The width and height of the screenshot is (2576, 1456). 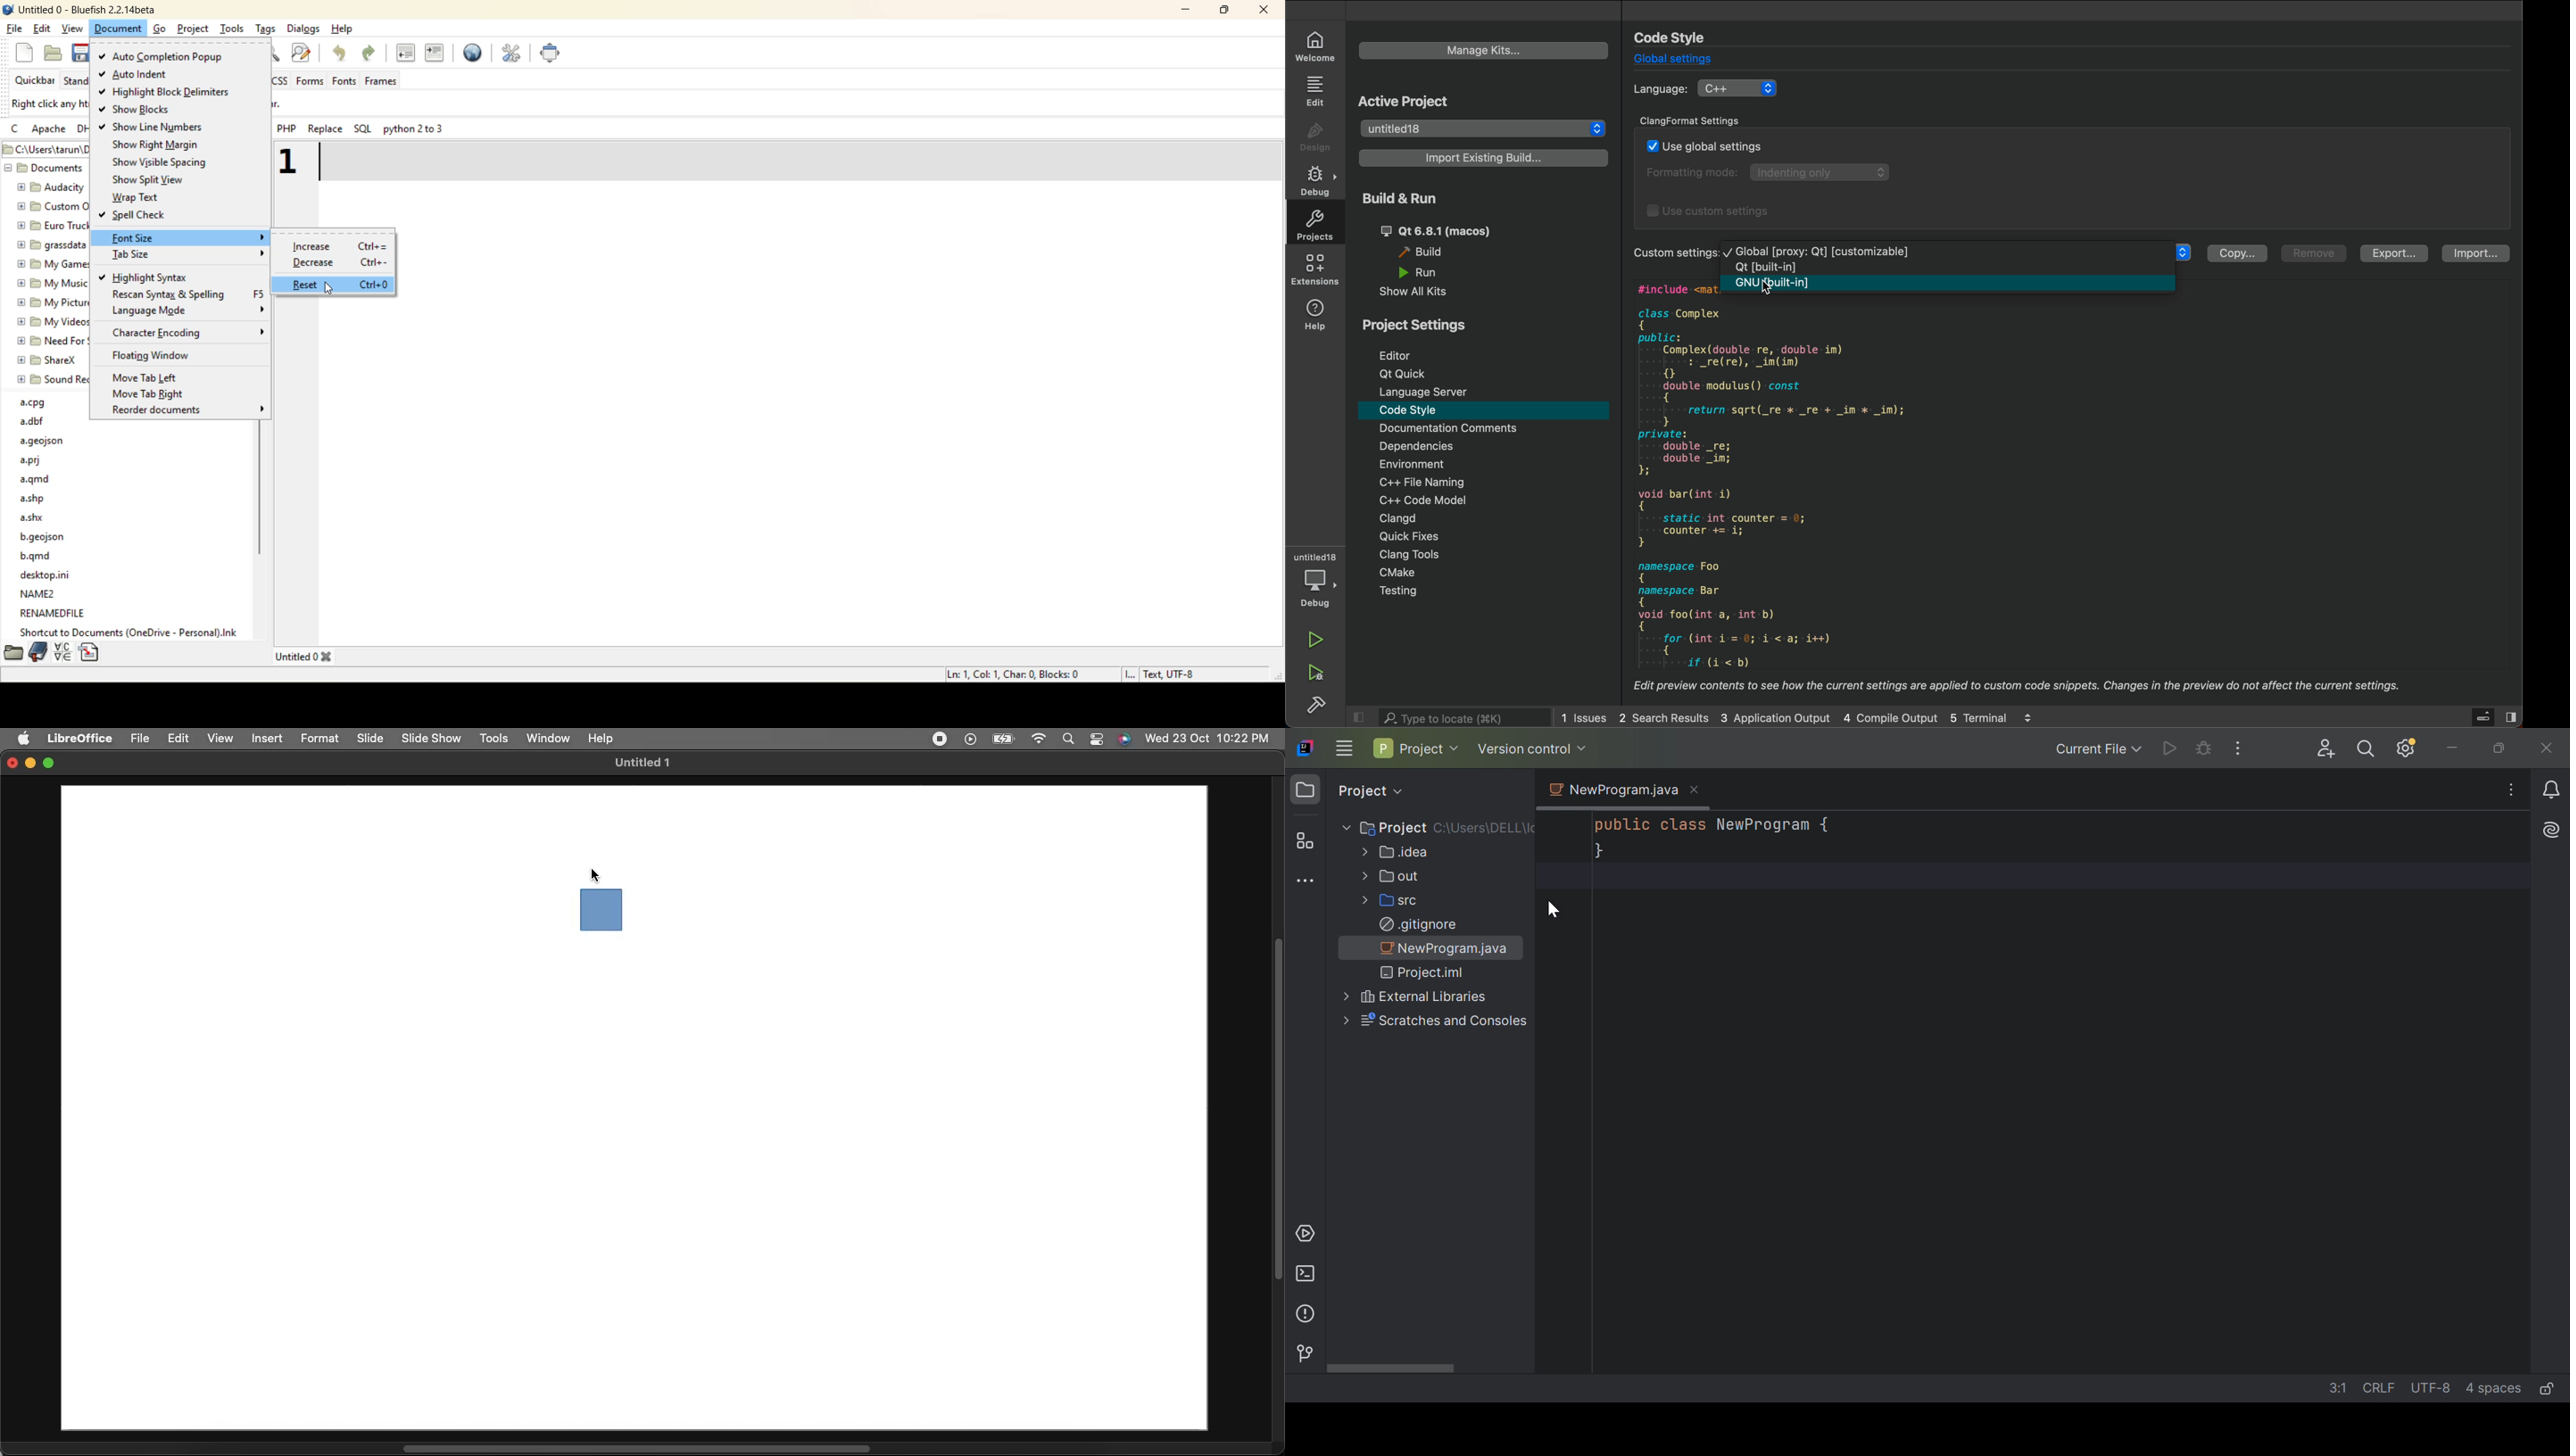 What do you see at coordinates (1123, 740) in the screenshot?
I see `Voice control` at bounding box center [1123, 740].